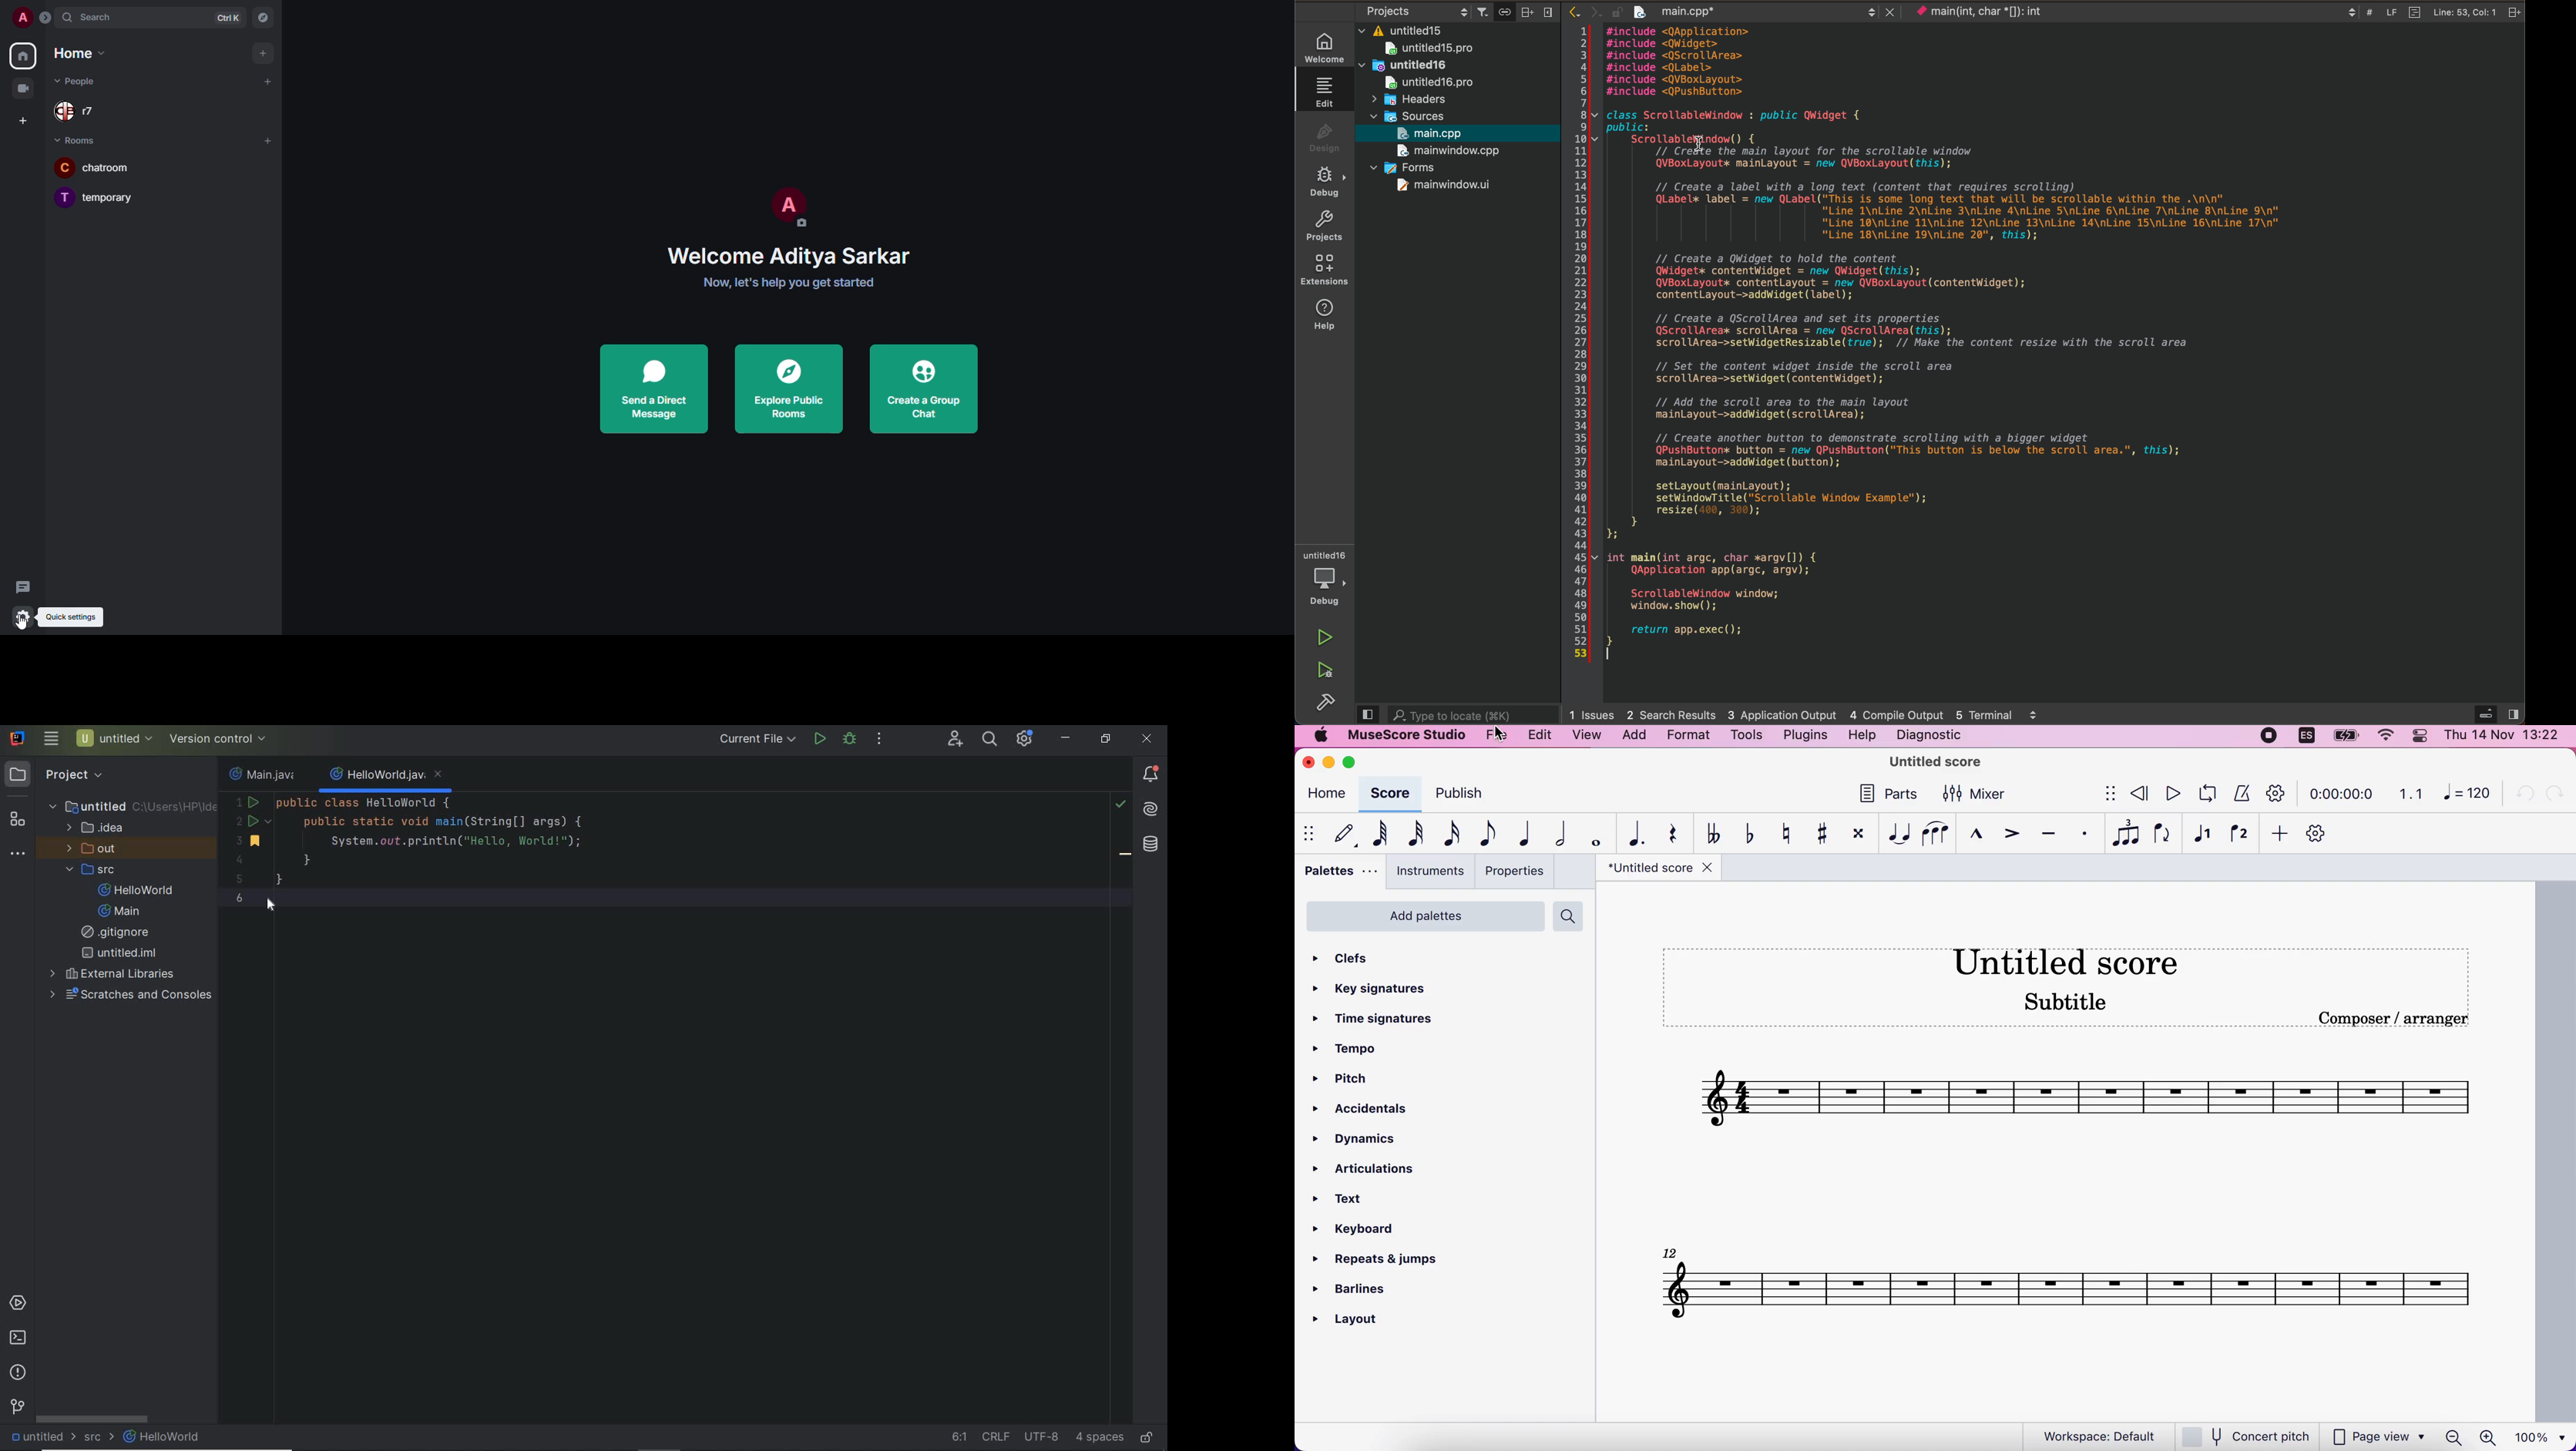 Image resolution: width=2576 pixels, height=1456 pixels. Describe the element at coordinates (1659, 870) in the screenshot. I see `title` at that location.